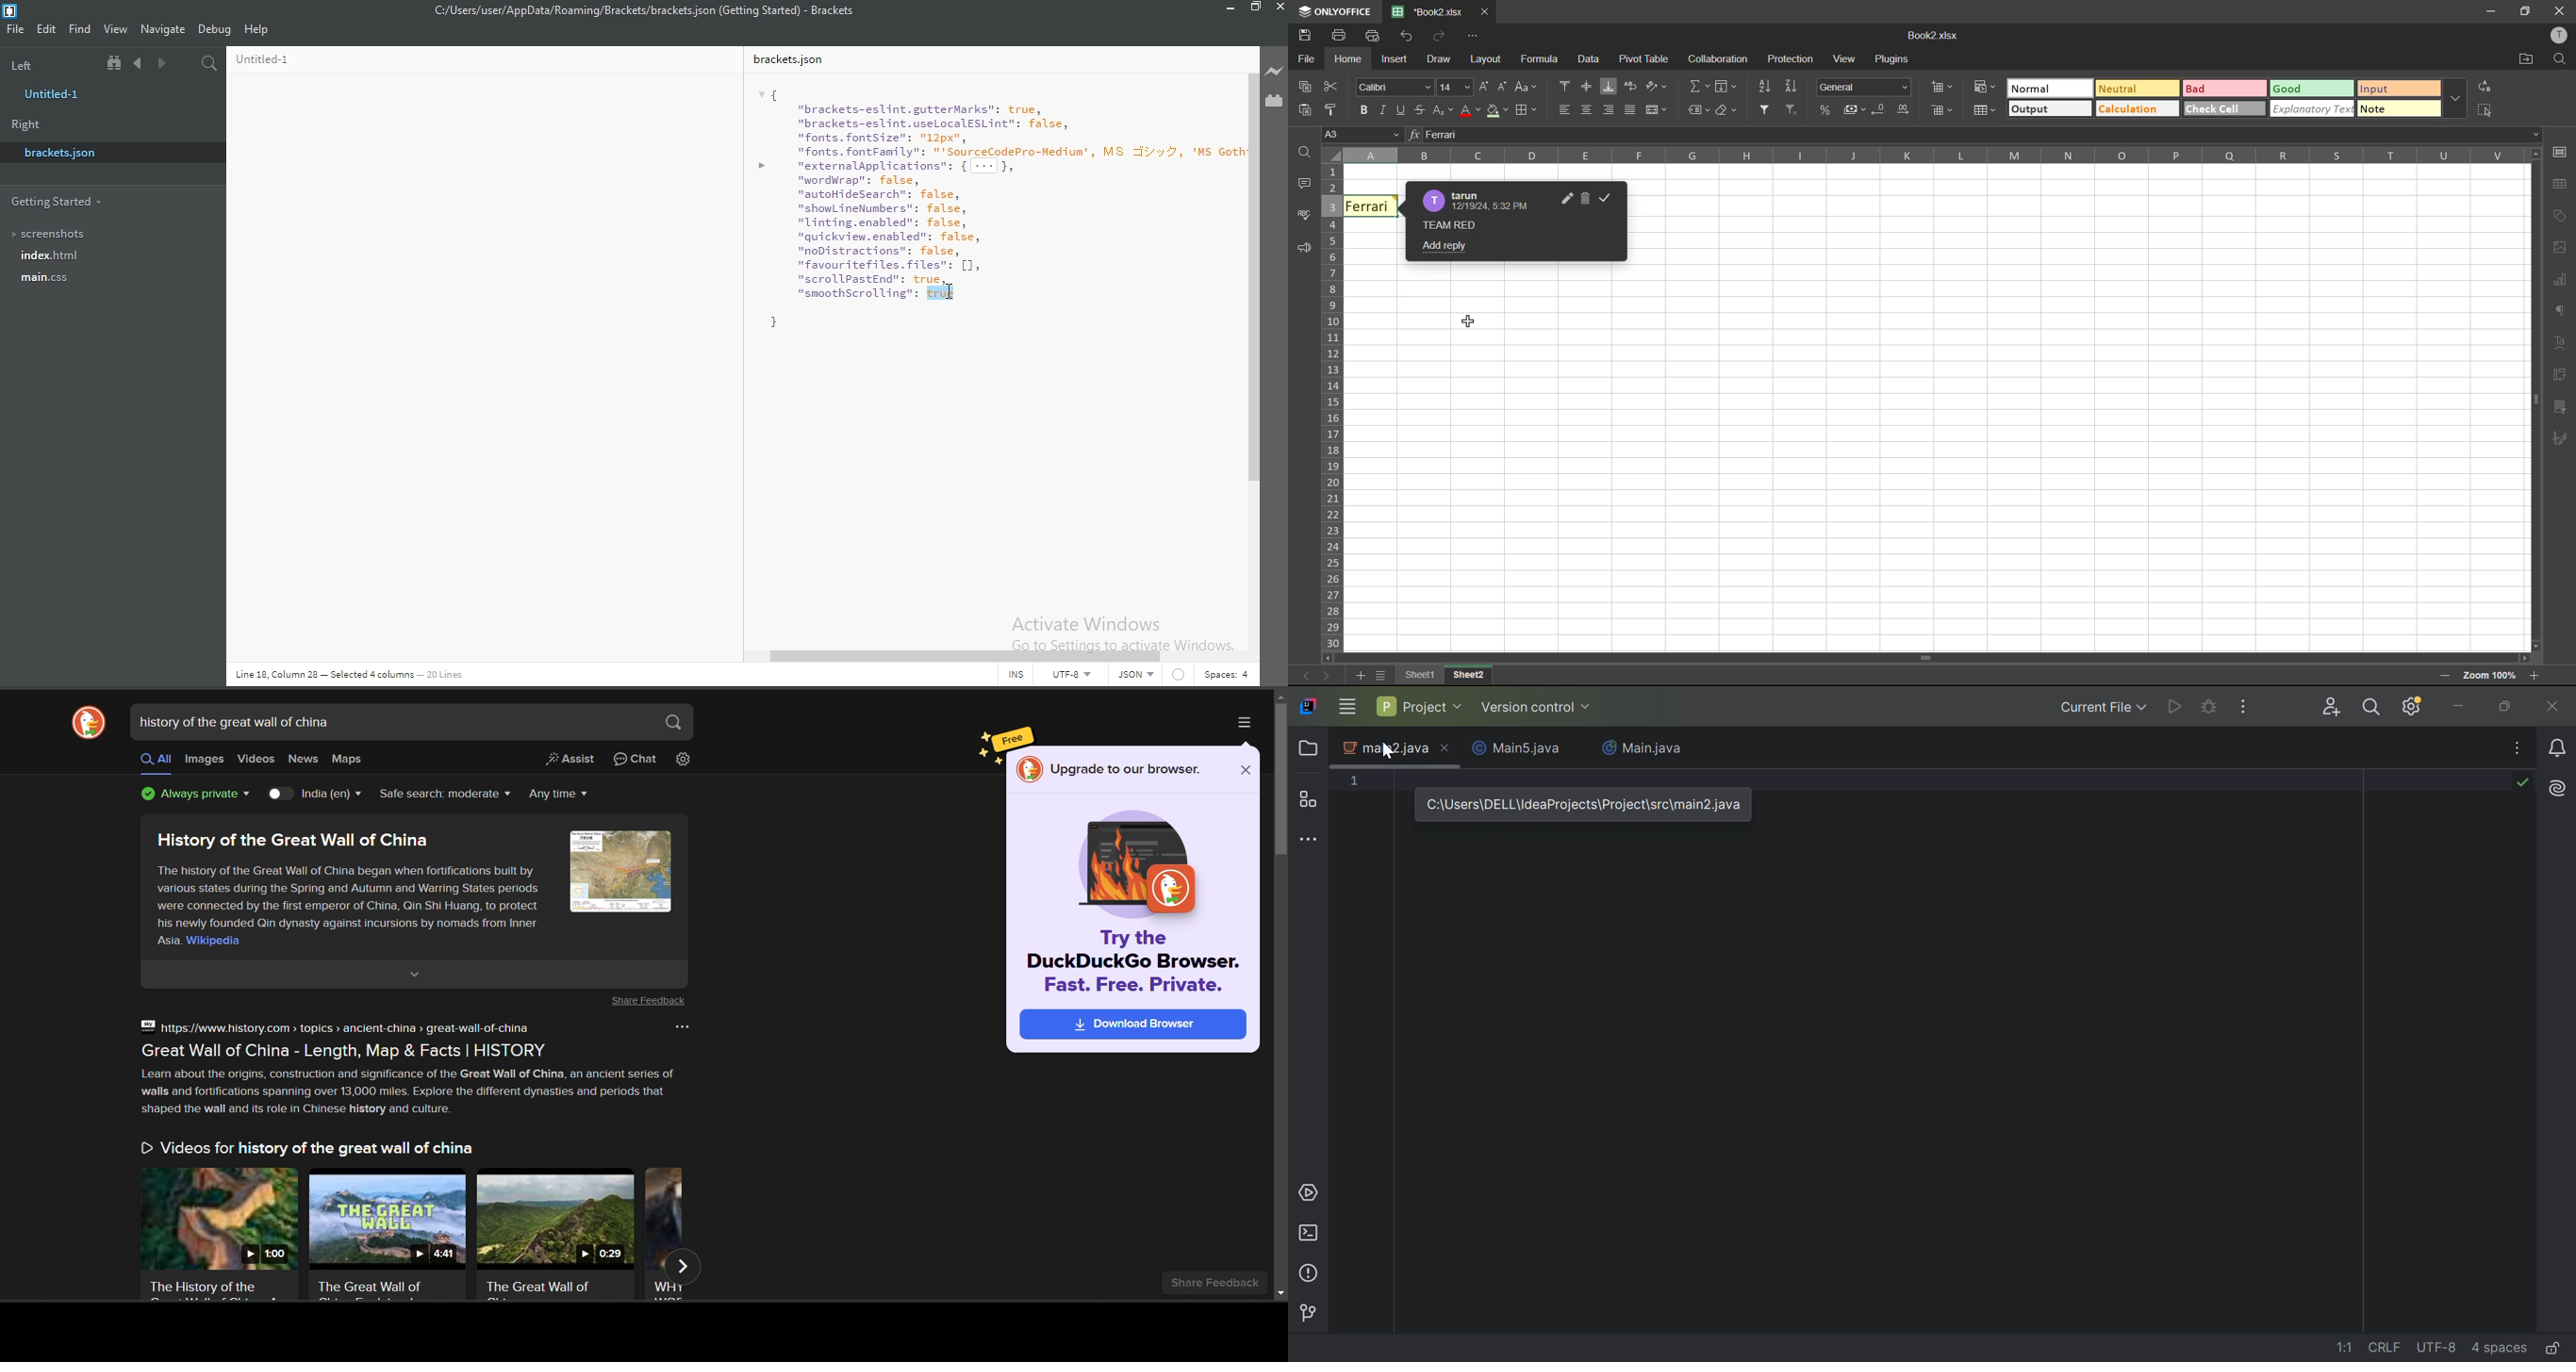 This screenshot has width=2576, height=1372. What do you see at coordinates (2241, 706) in the screenshot?
I see `More actions` at bounding box center [2241, 706].